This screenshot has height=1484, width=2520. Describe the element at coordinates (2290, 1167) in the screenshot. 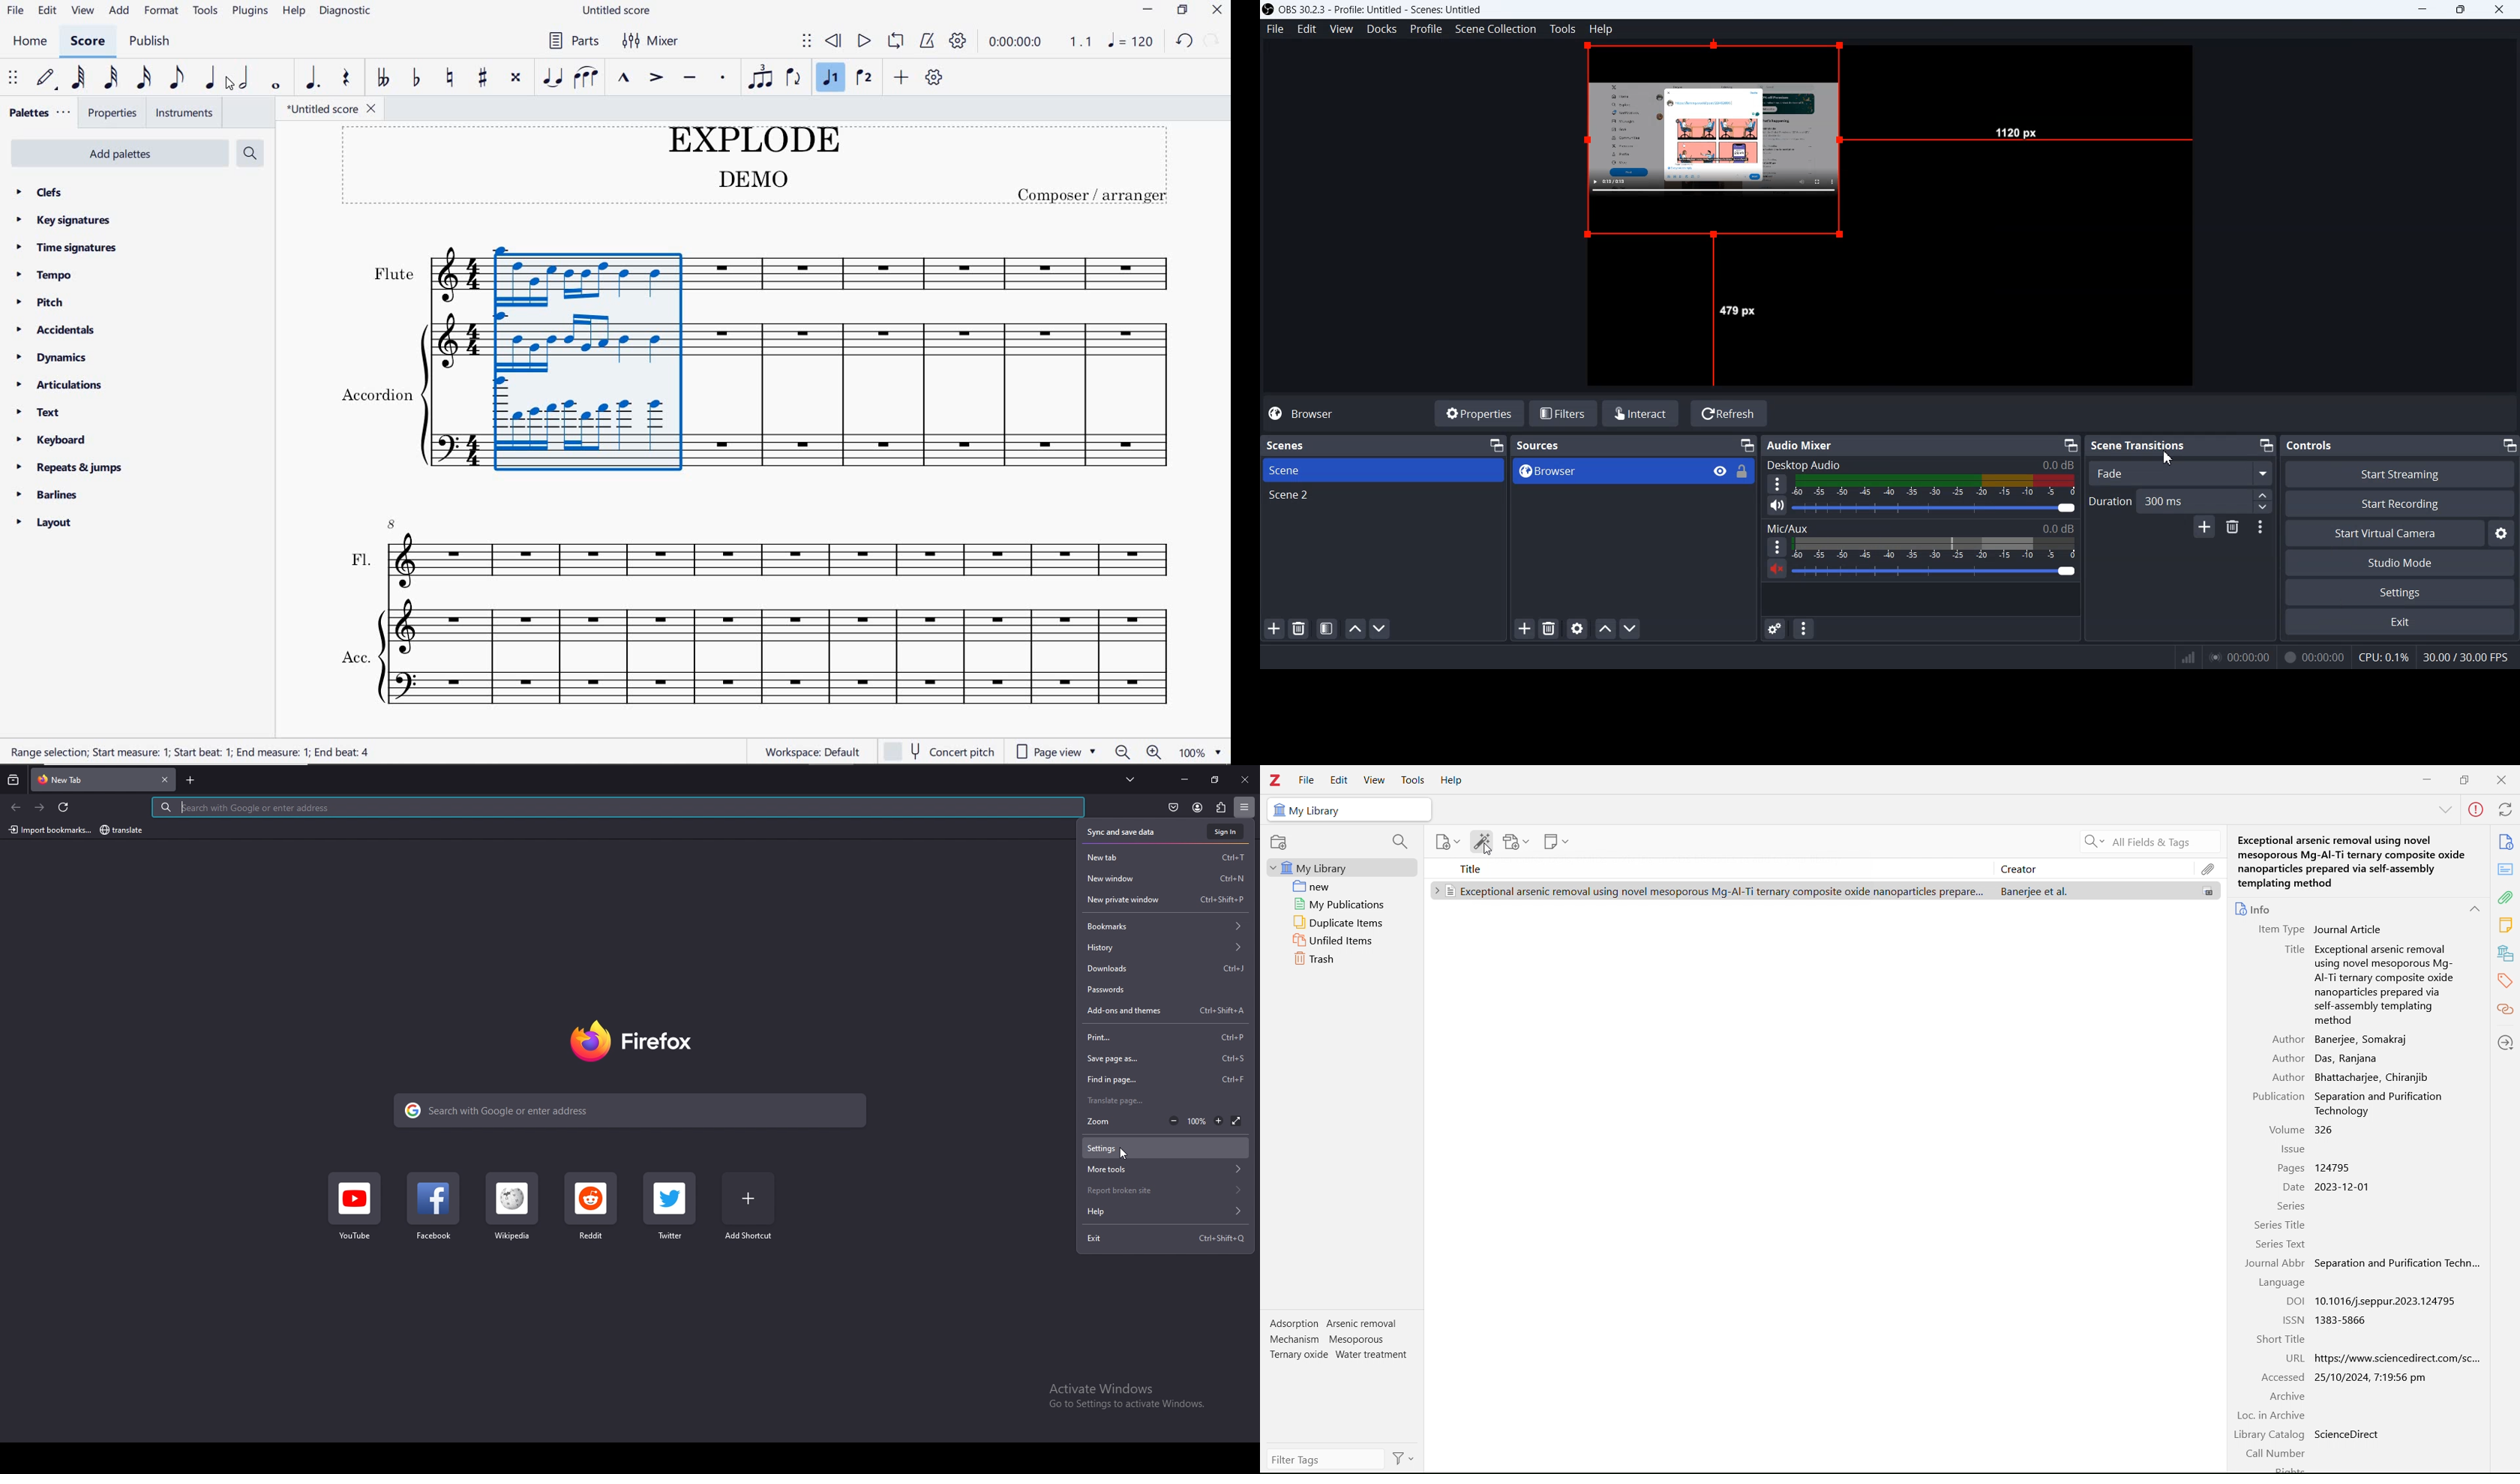

I see `pages` at that location.